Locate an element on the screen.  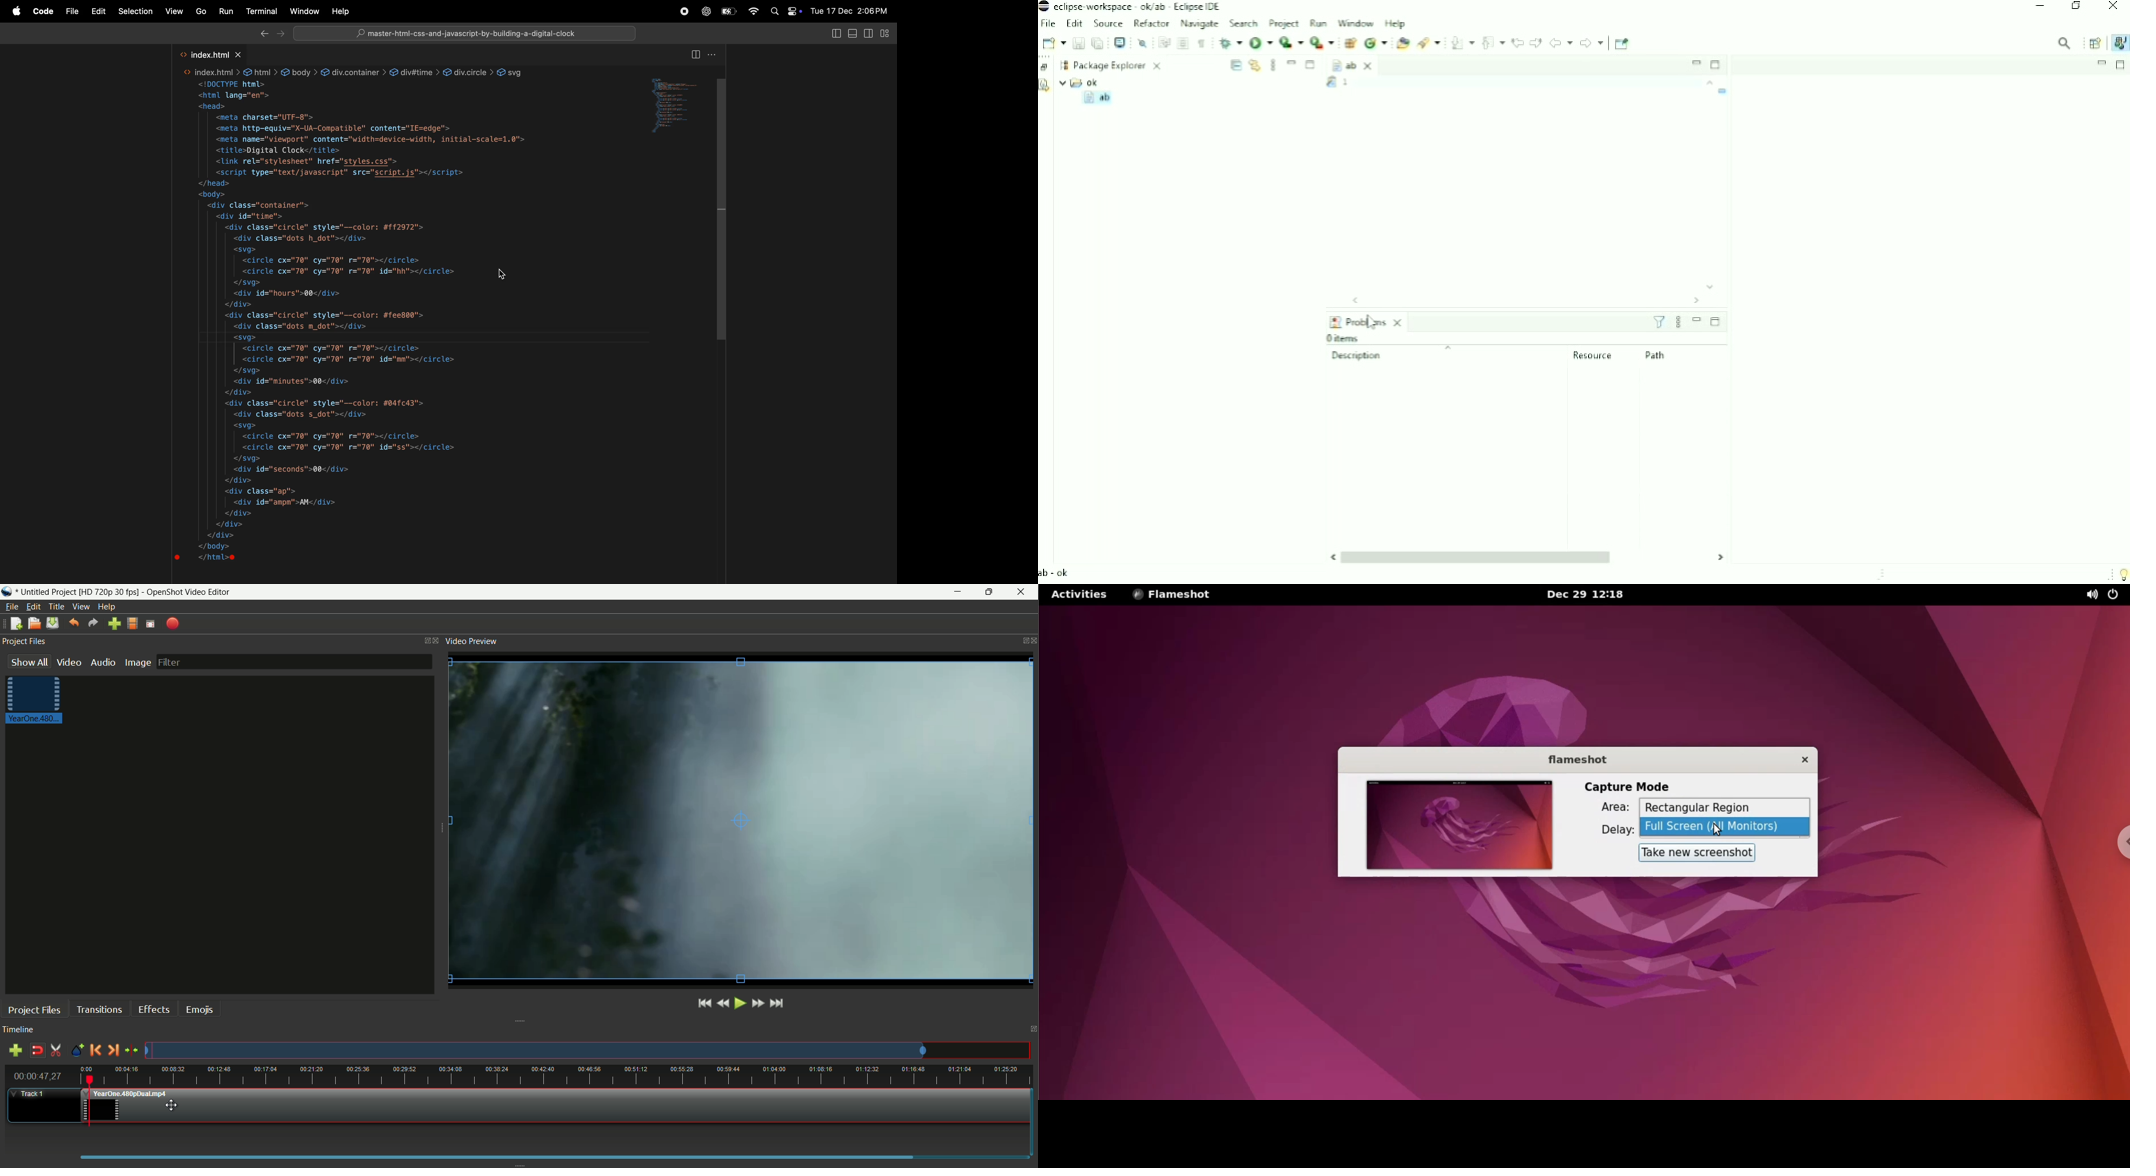
close project files is located at coordinates (436, 641).